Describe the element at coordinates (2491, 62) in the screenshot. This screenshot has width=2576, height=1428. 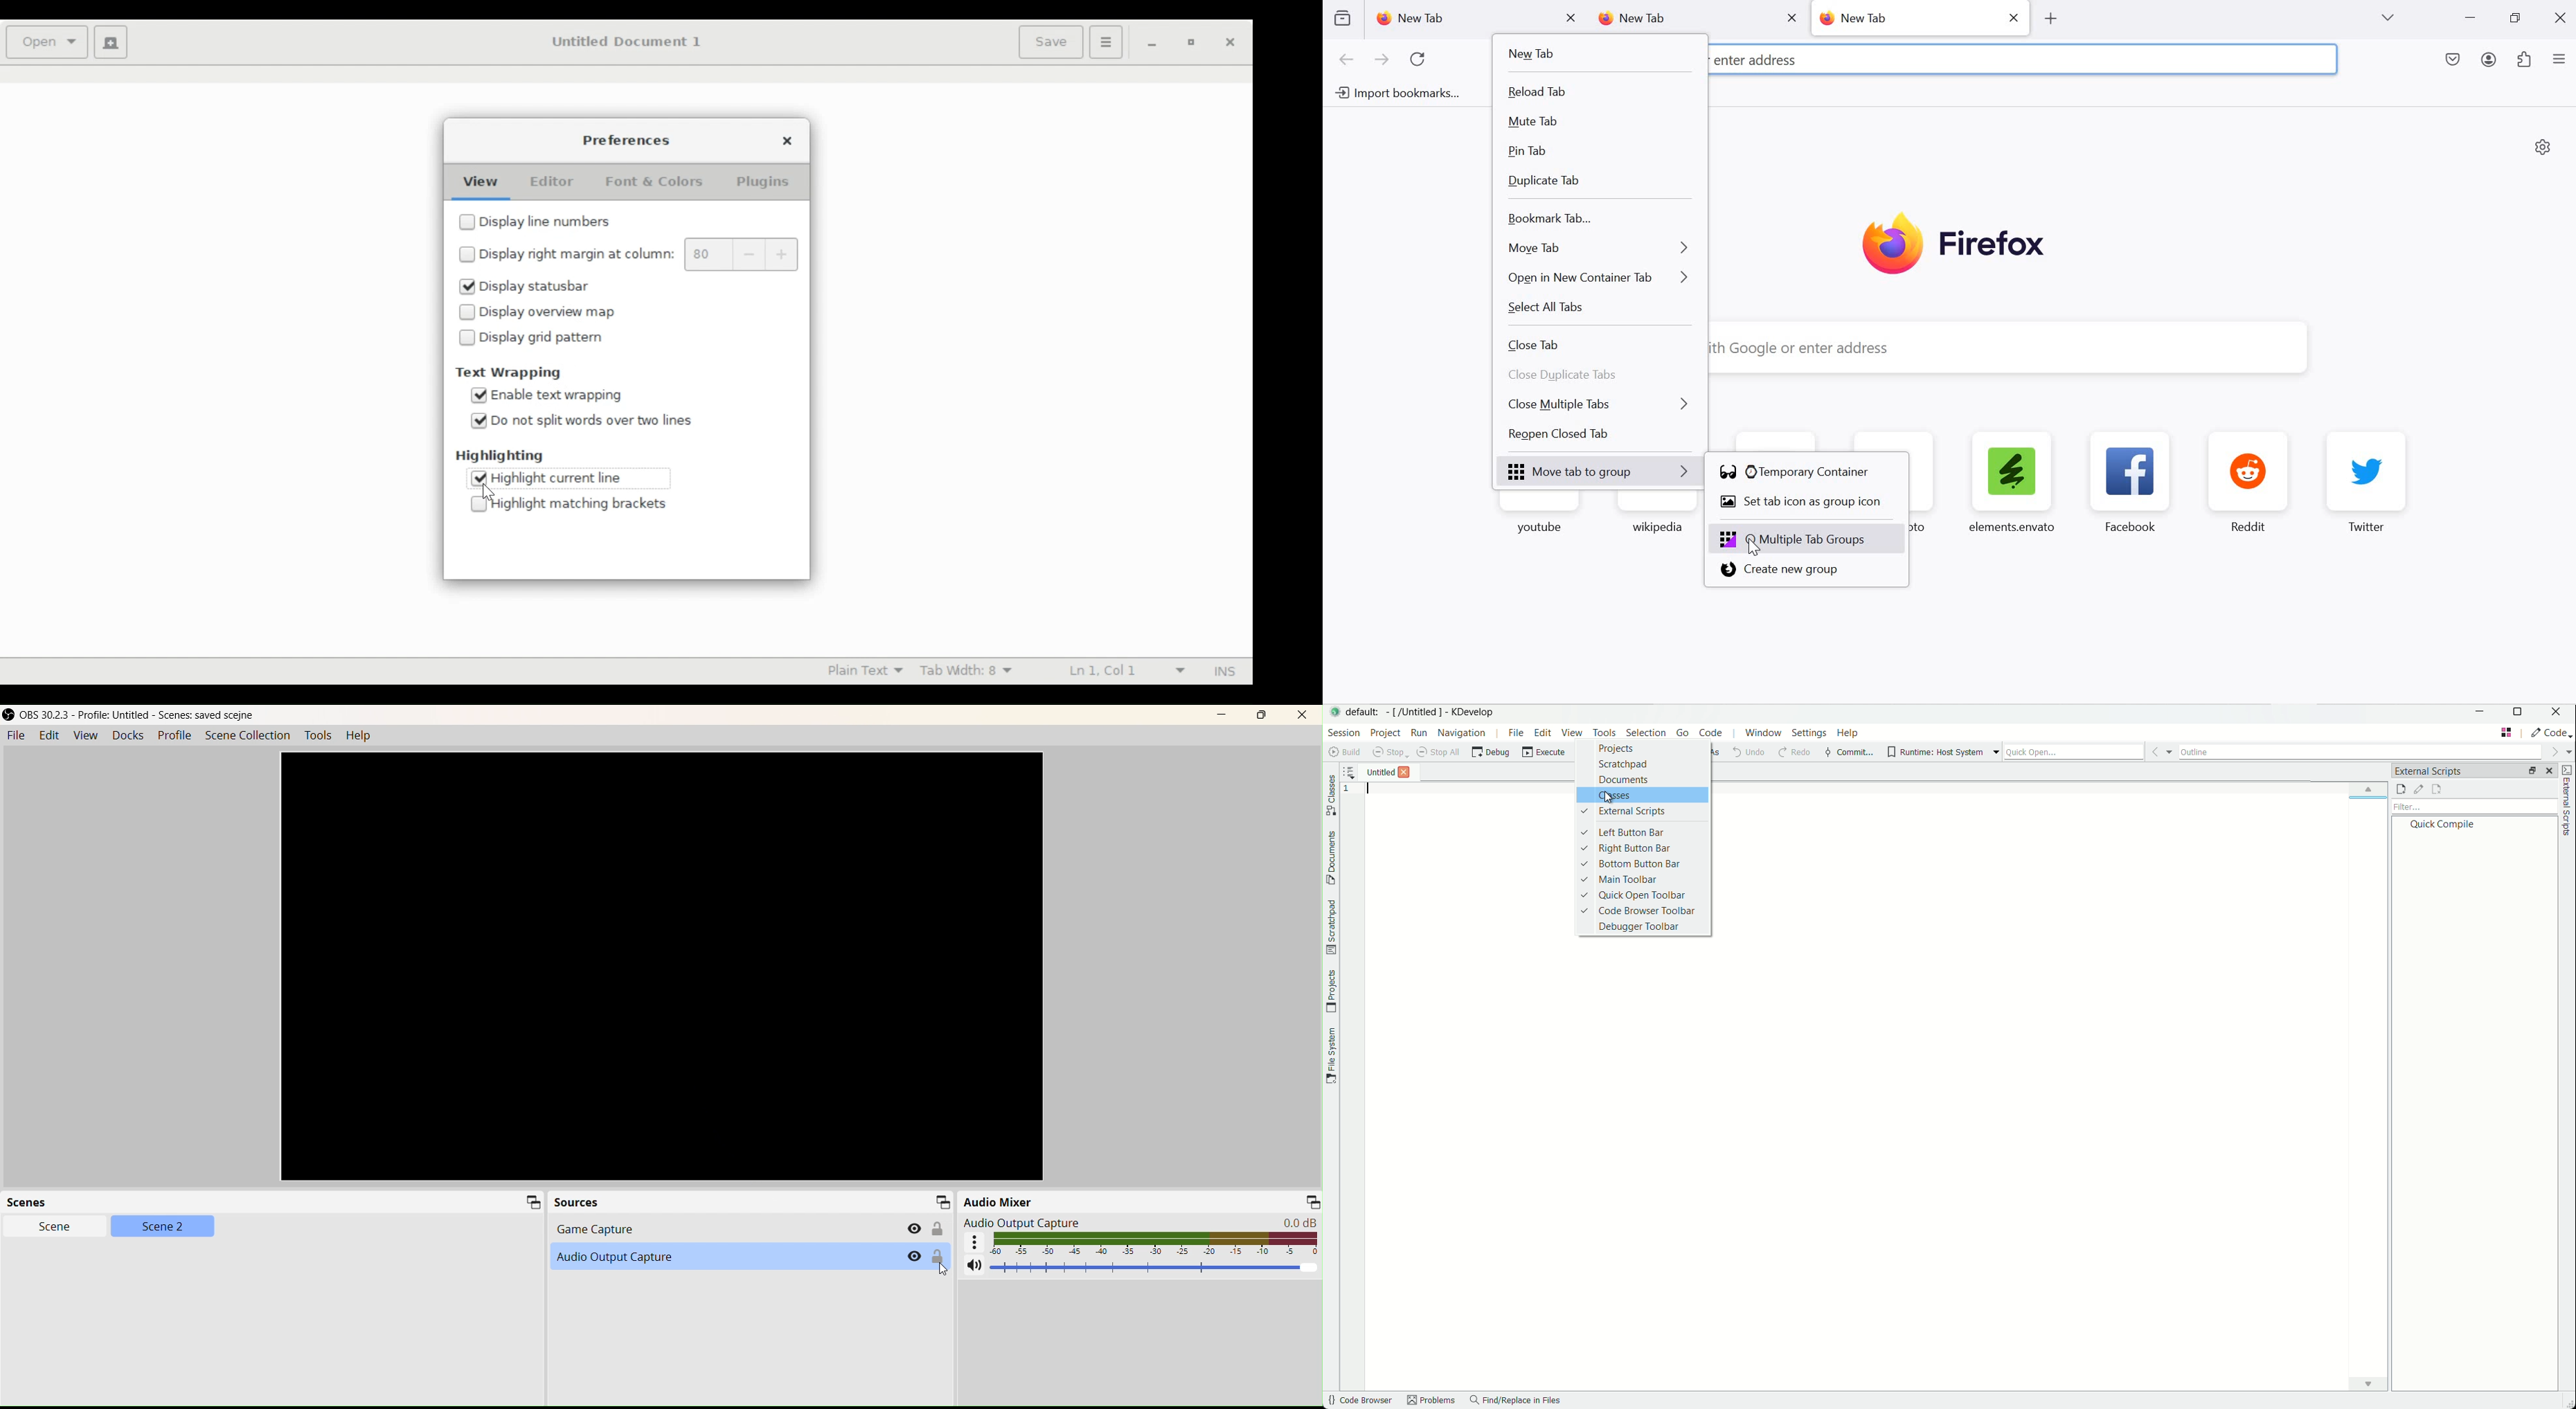
I see `account` at that location.